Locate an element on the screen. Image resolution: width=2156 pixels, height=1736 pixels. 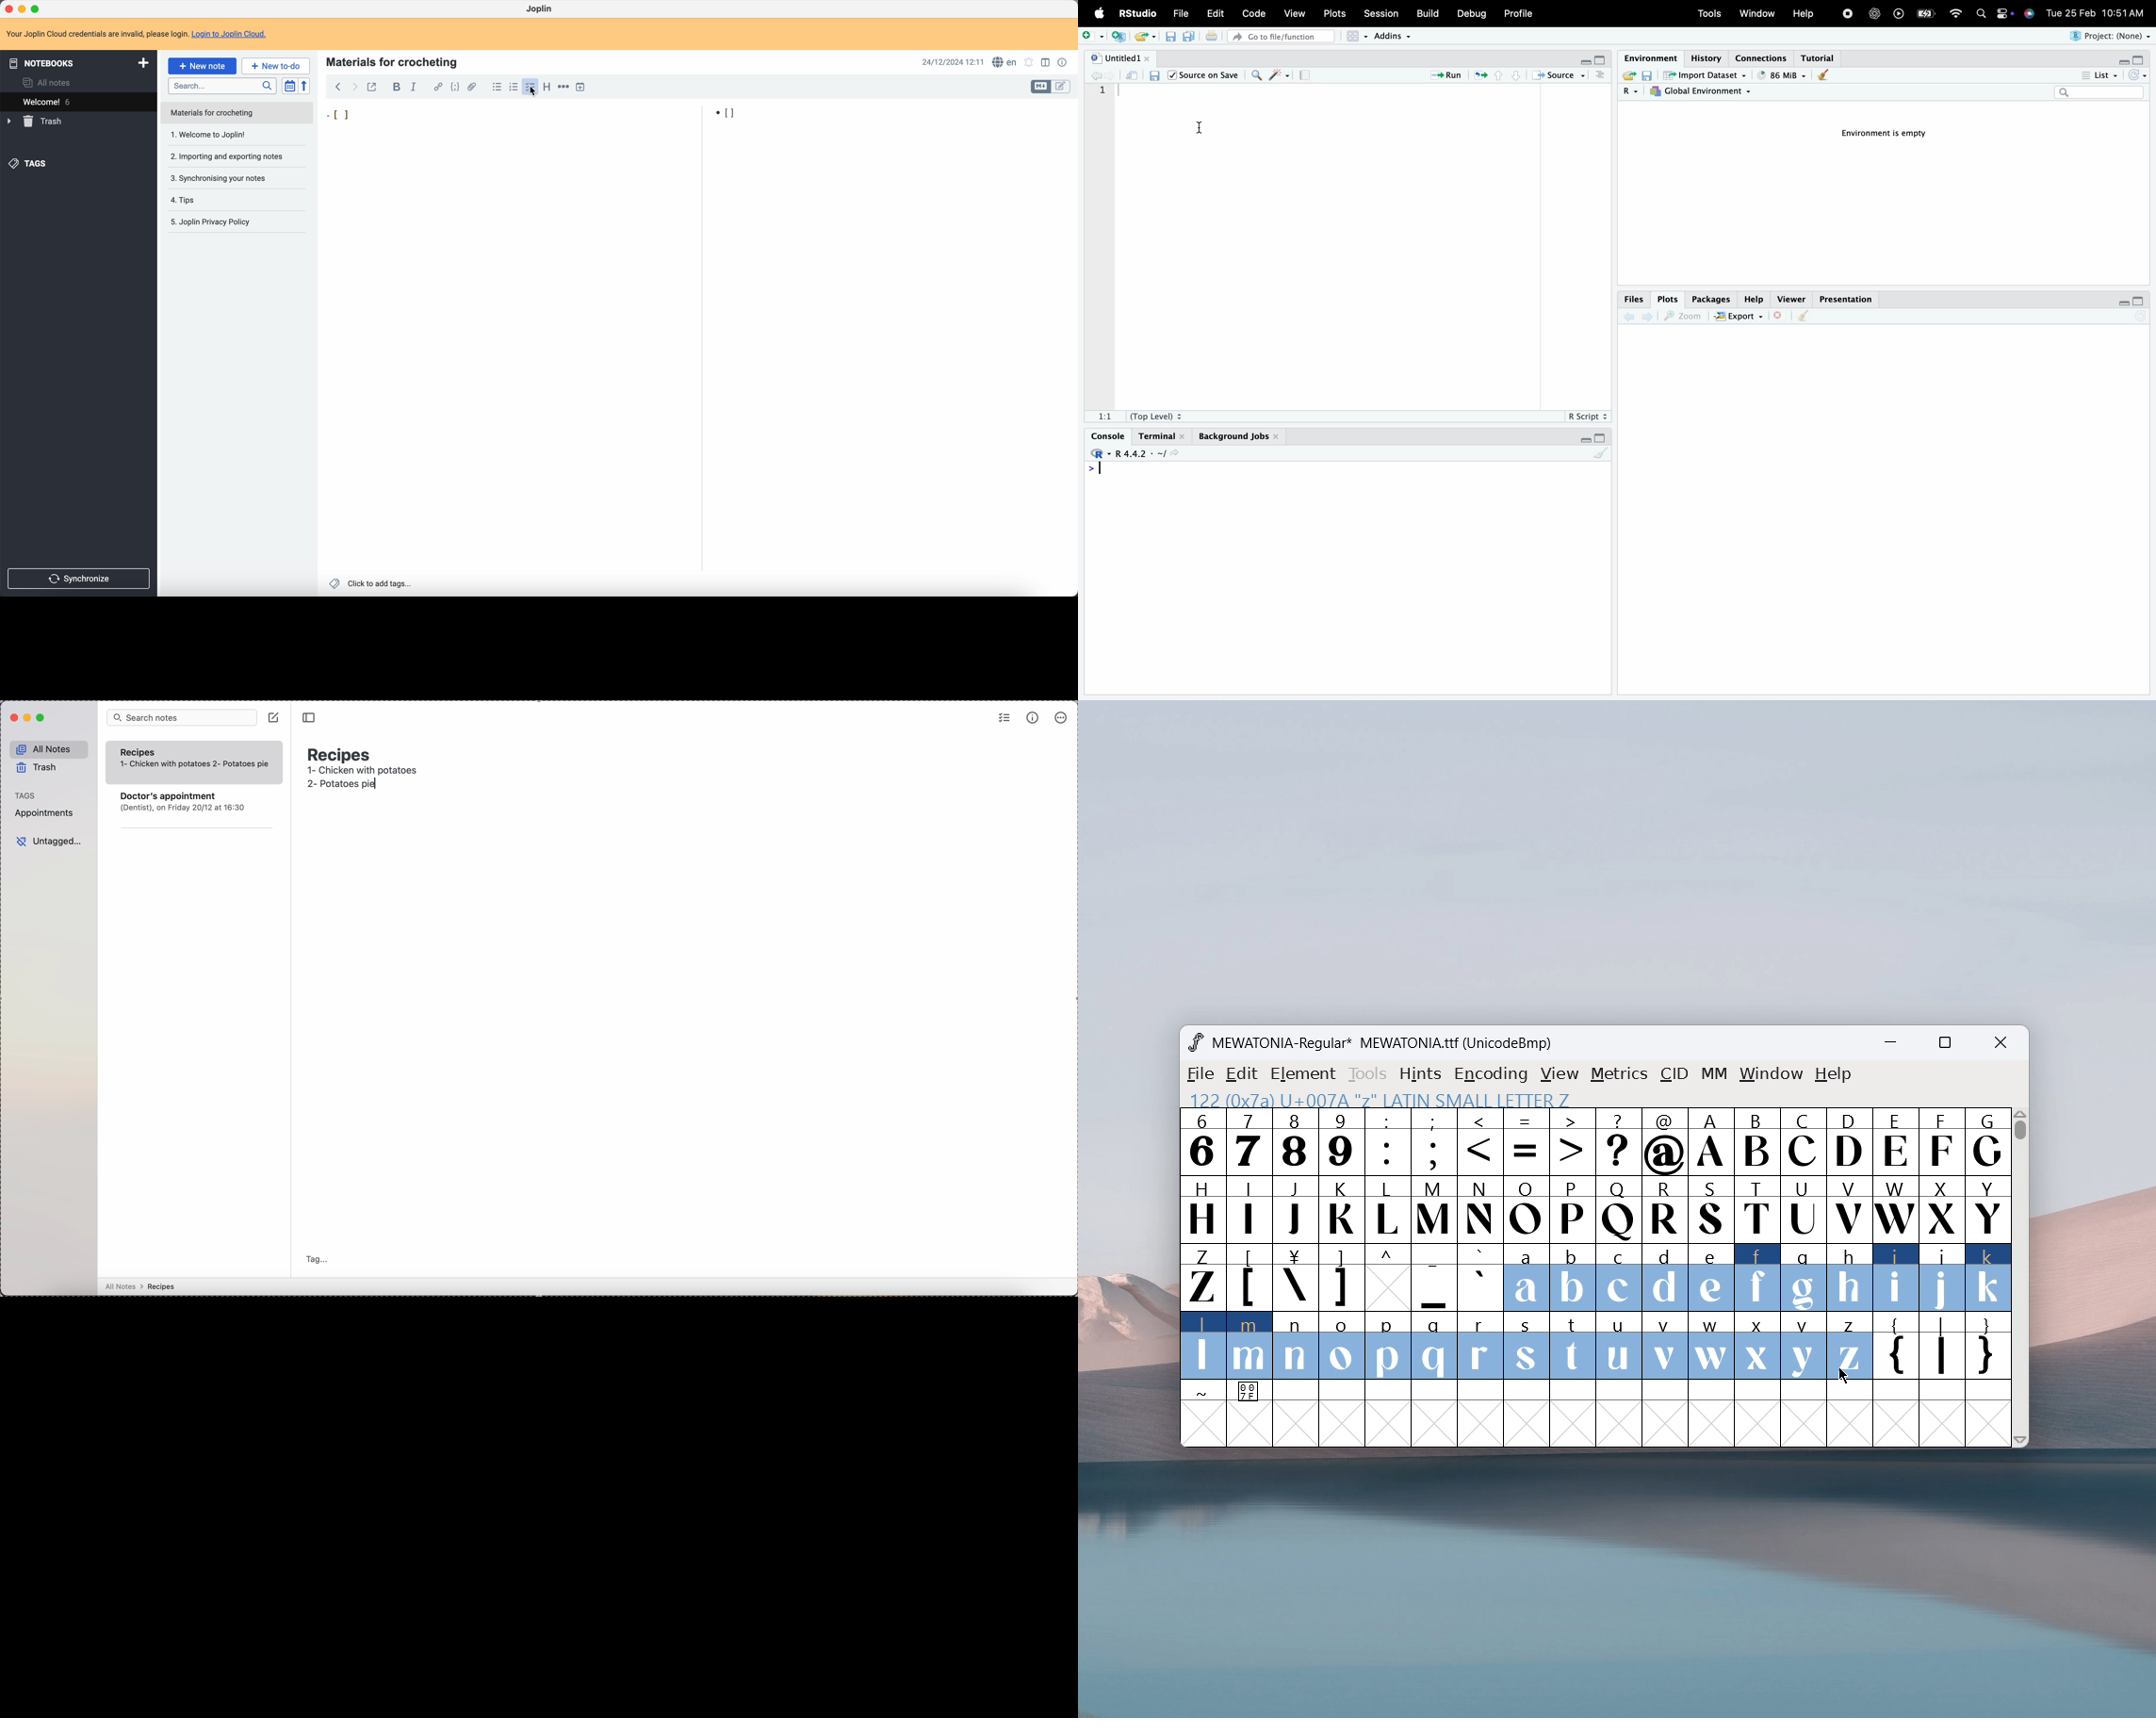
reload is located at coordinates (2139, 75).